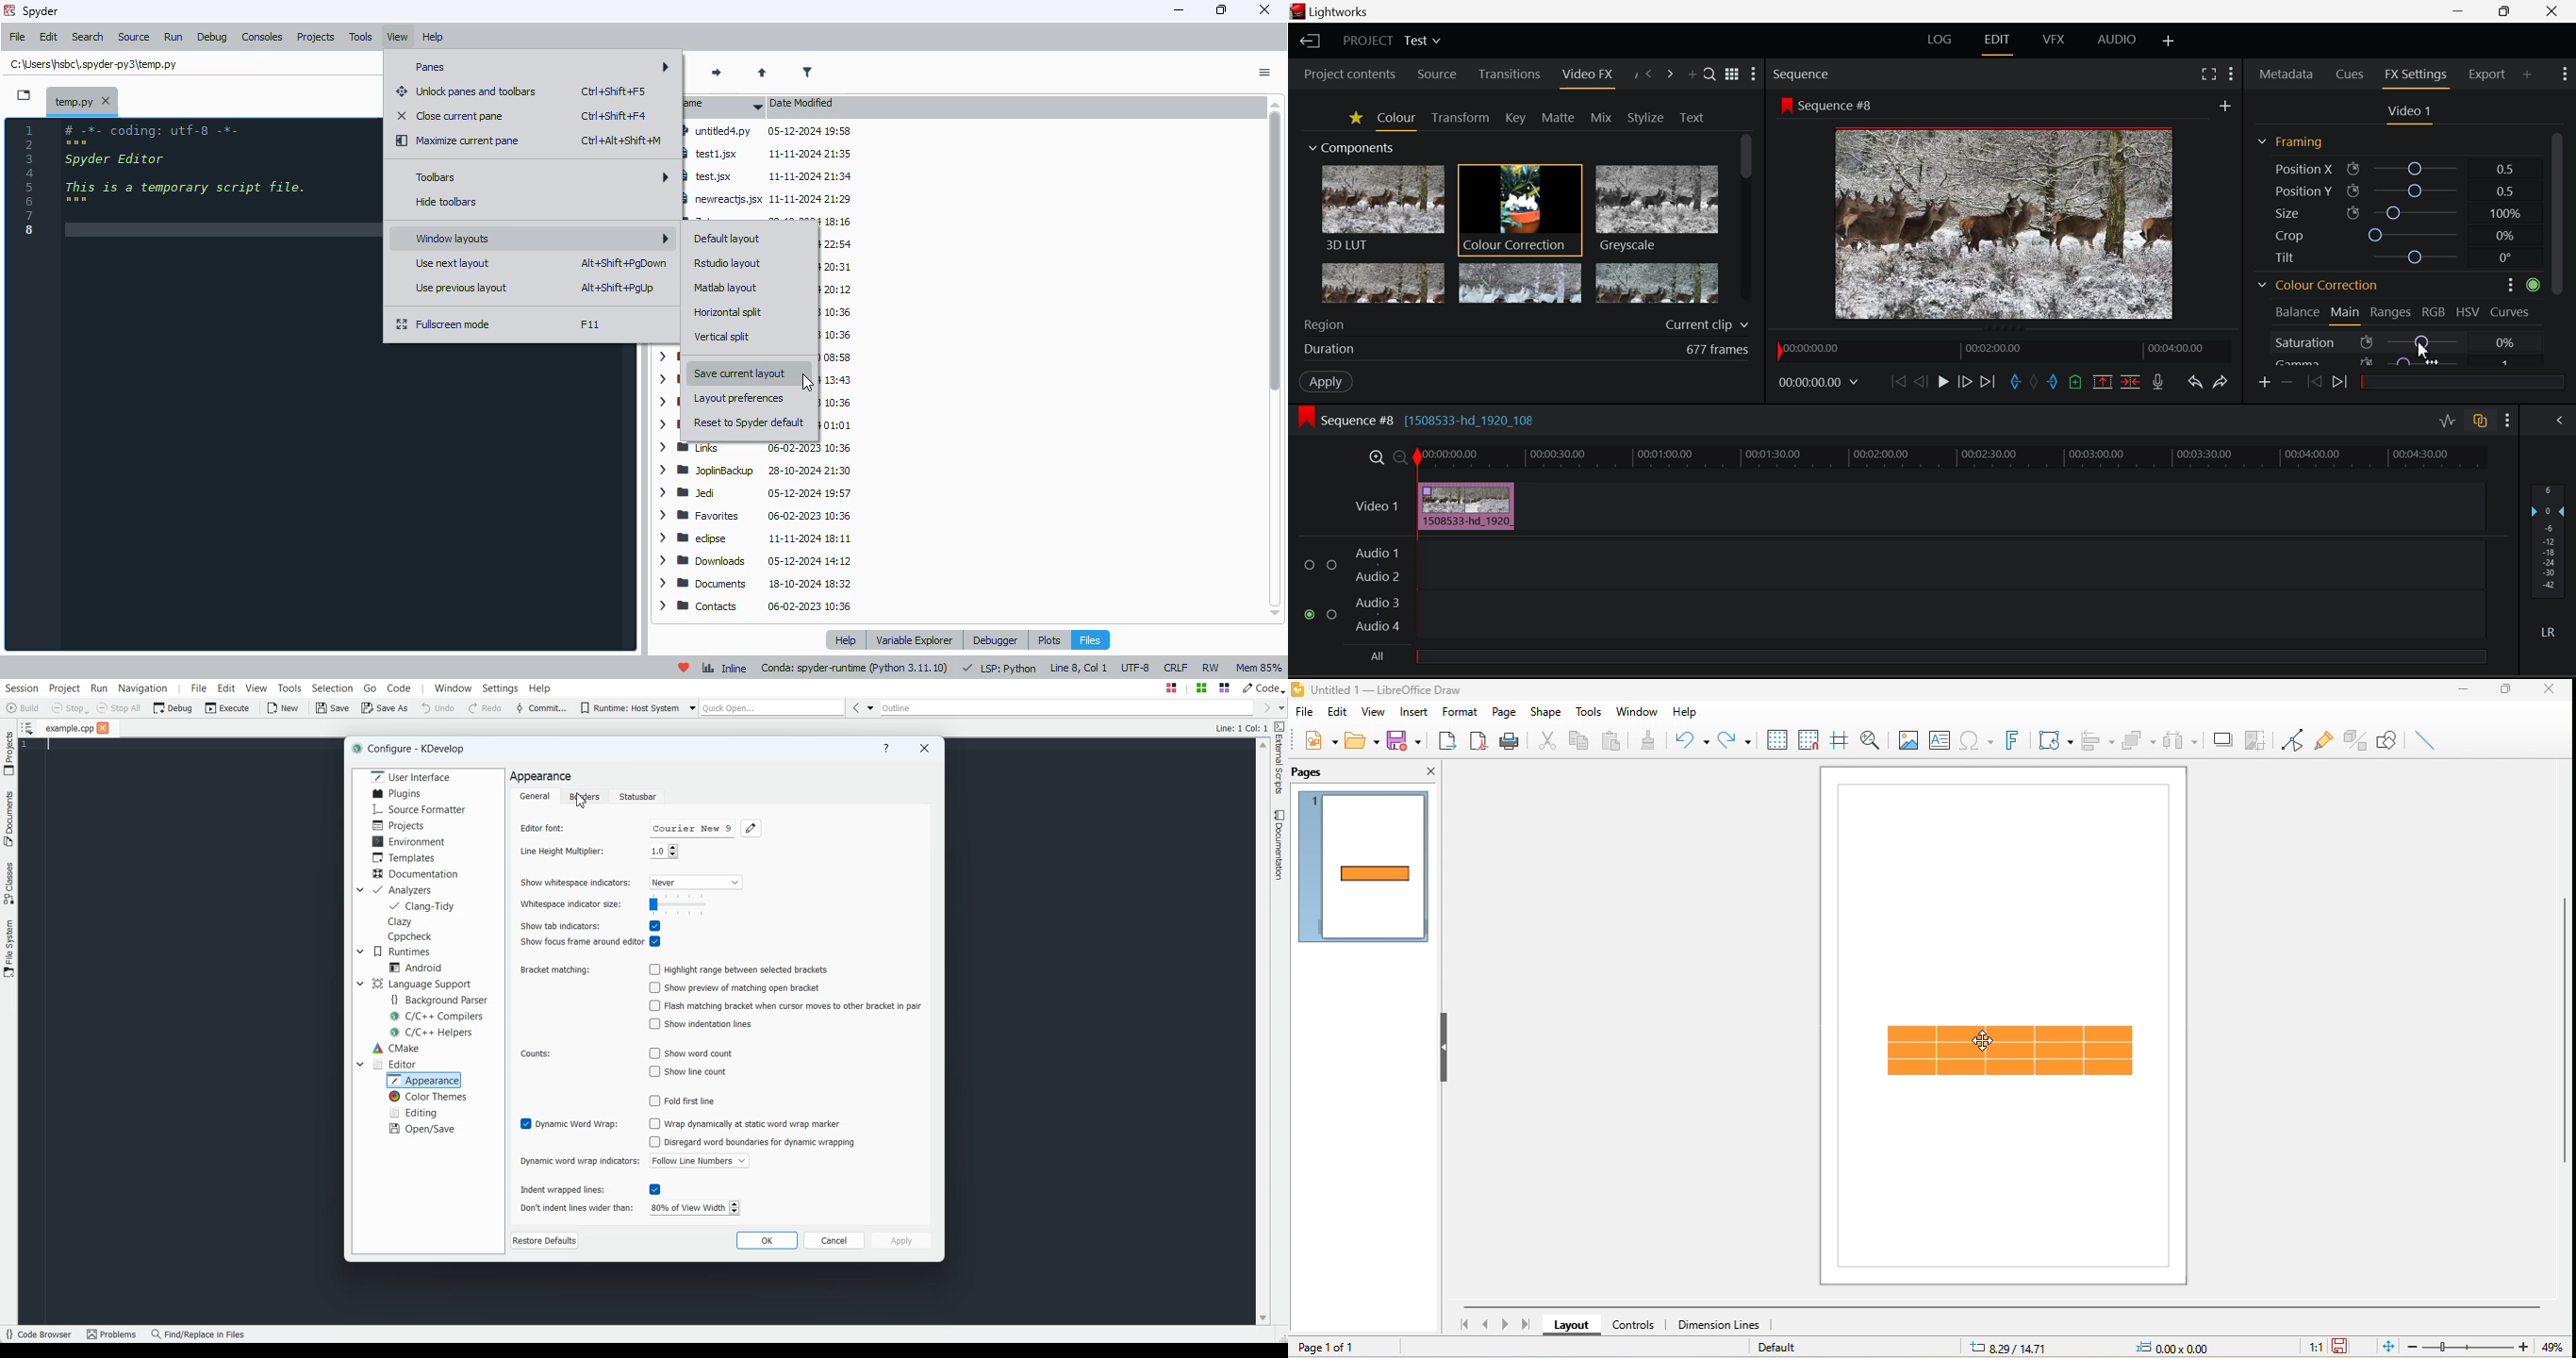  What do you see at coordinates (726, 288) in the screenshot?
I see `MatLab layout` at bounding box center [726, 288].